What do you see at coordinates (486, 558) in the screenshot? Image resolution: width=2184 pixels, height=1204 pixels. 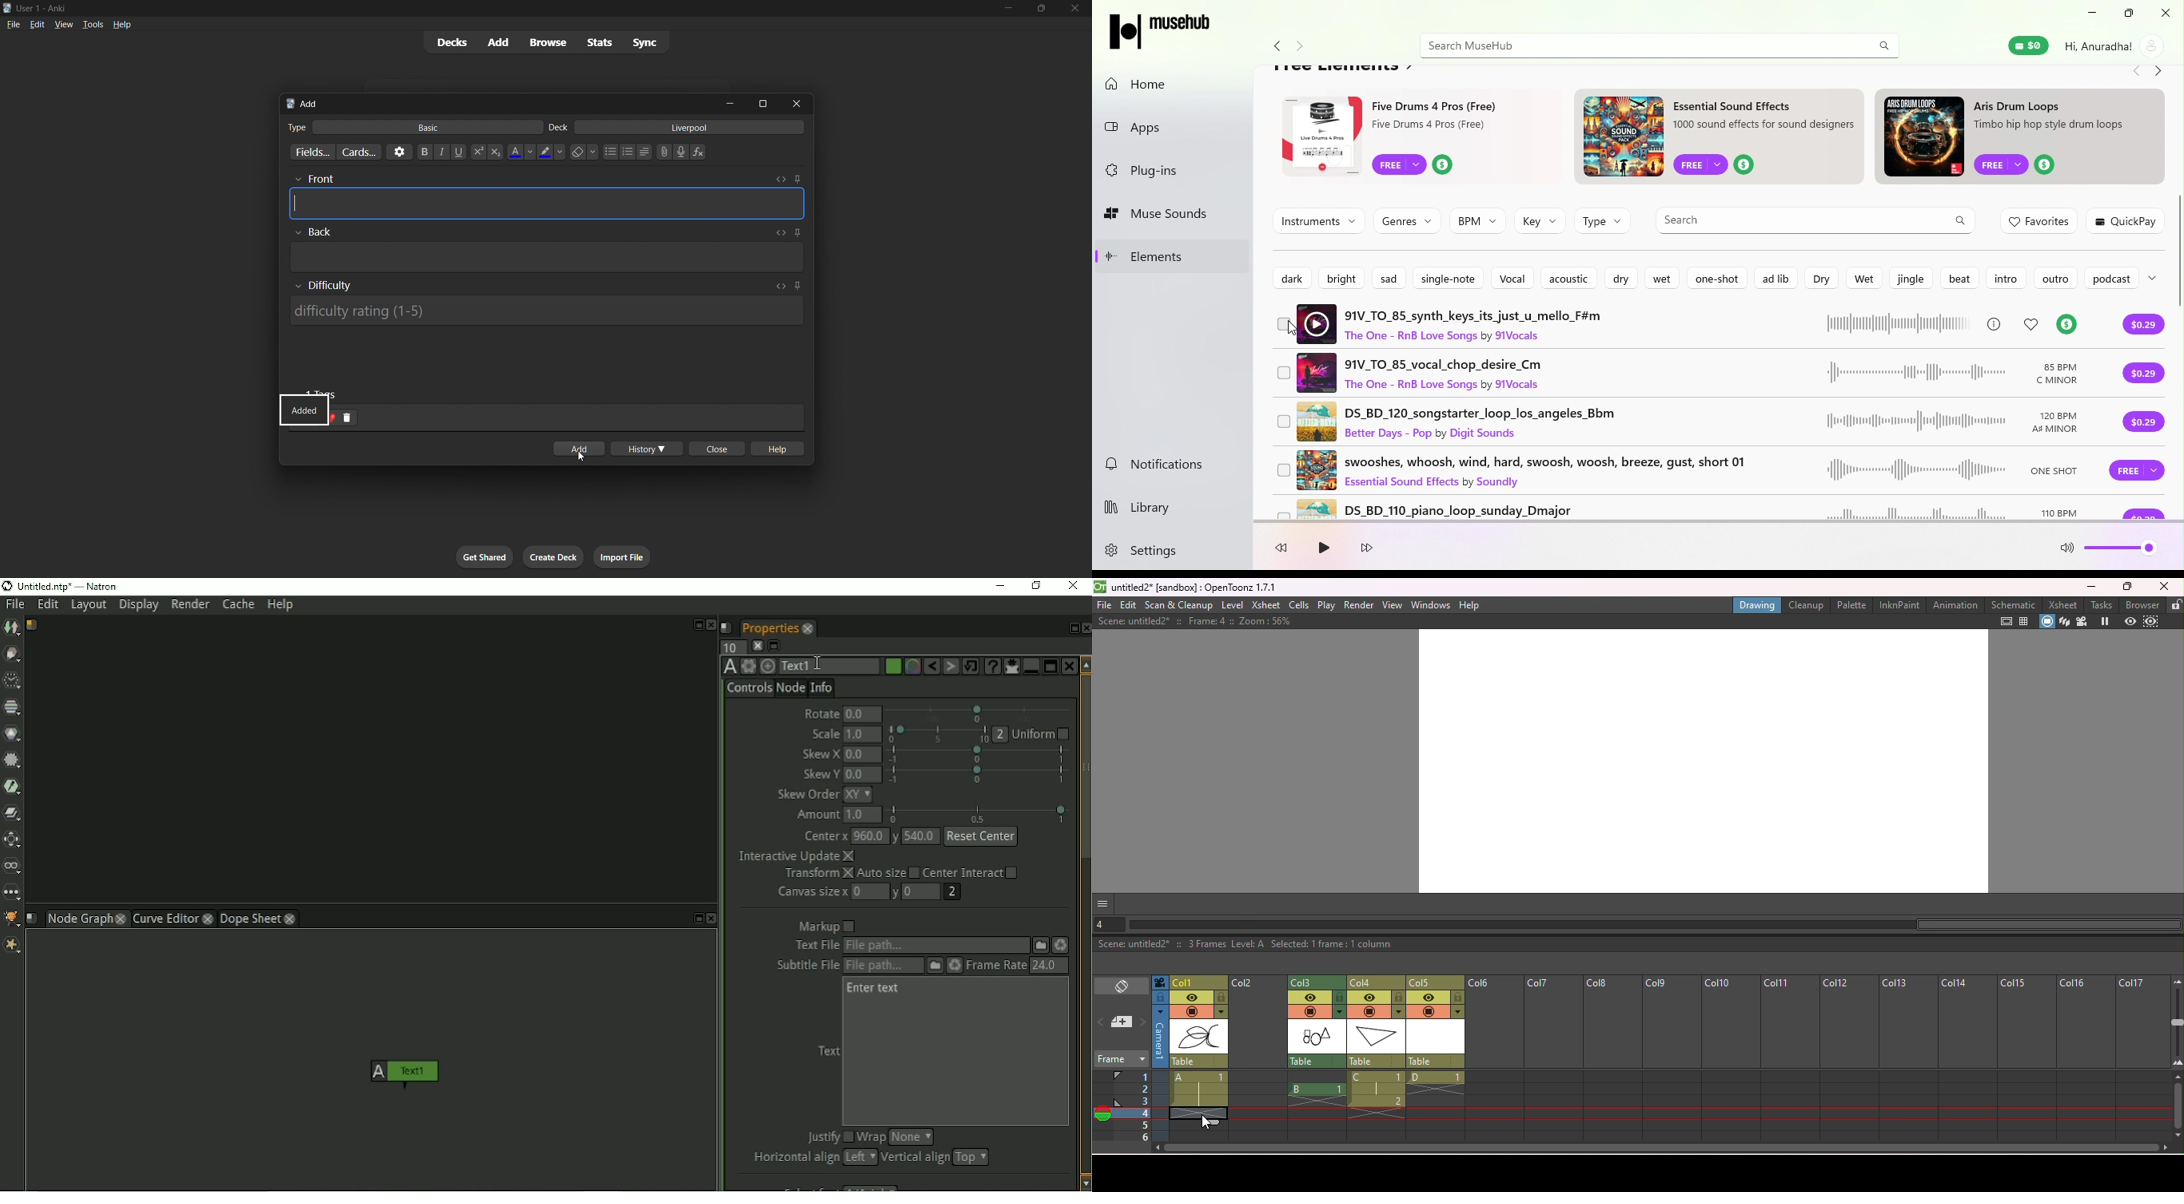 I see `get shared` at bounding box center [486, 558].